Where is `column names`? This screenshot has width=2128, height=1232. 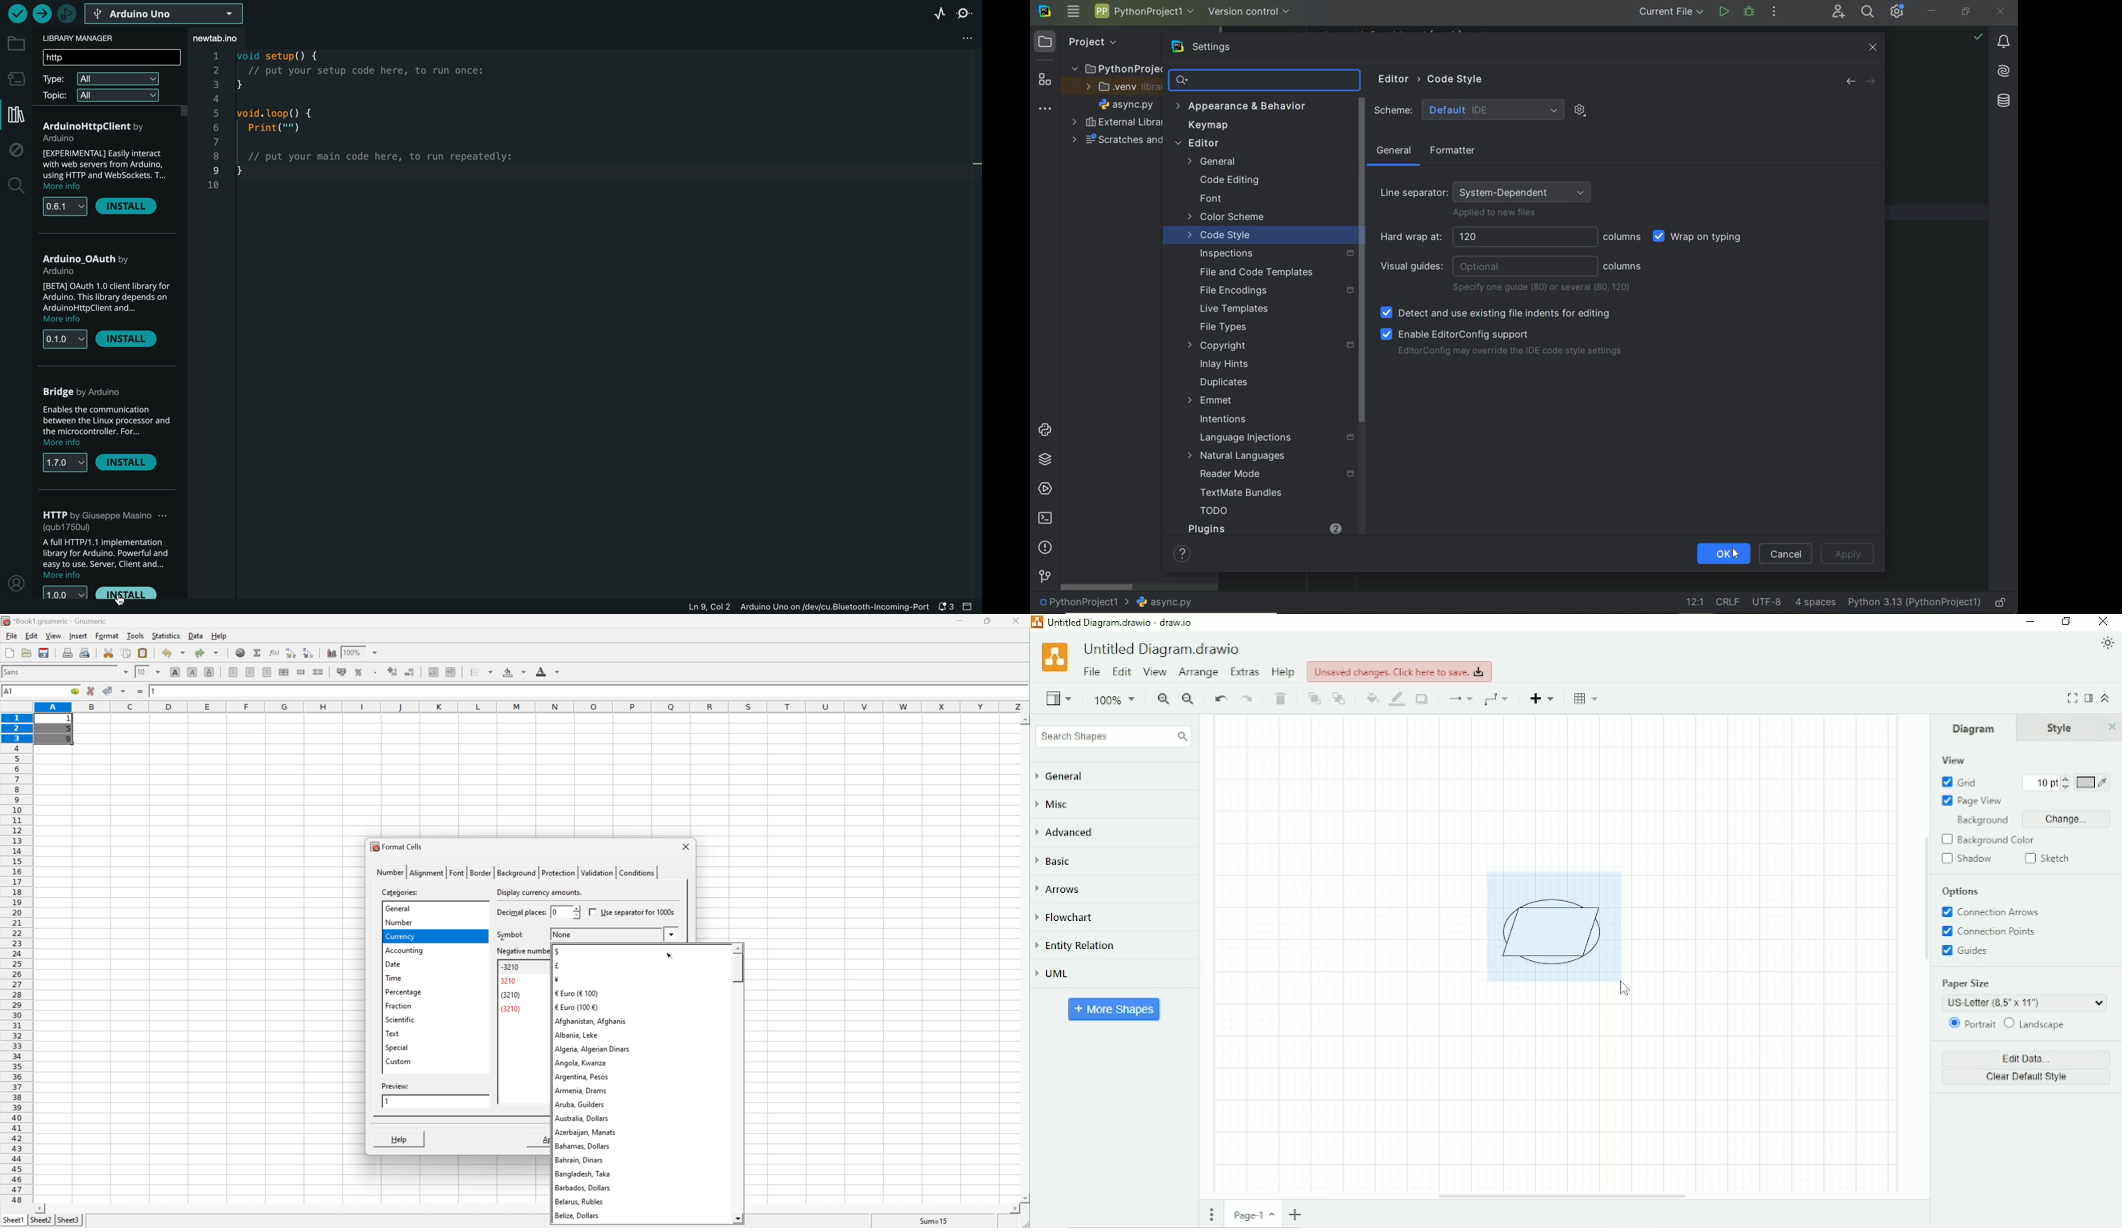
column names is located at coordinates (533, 707).